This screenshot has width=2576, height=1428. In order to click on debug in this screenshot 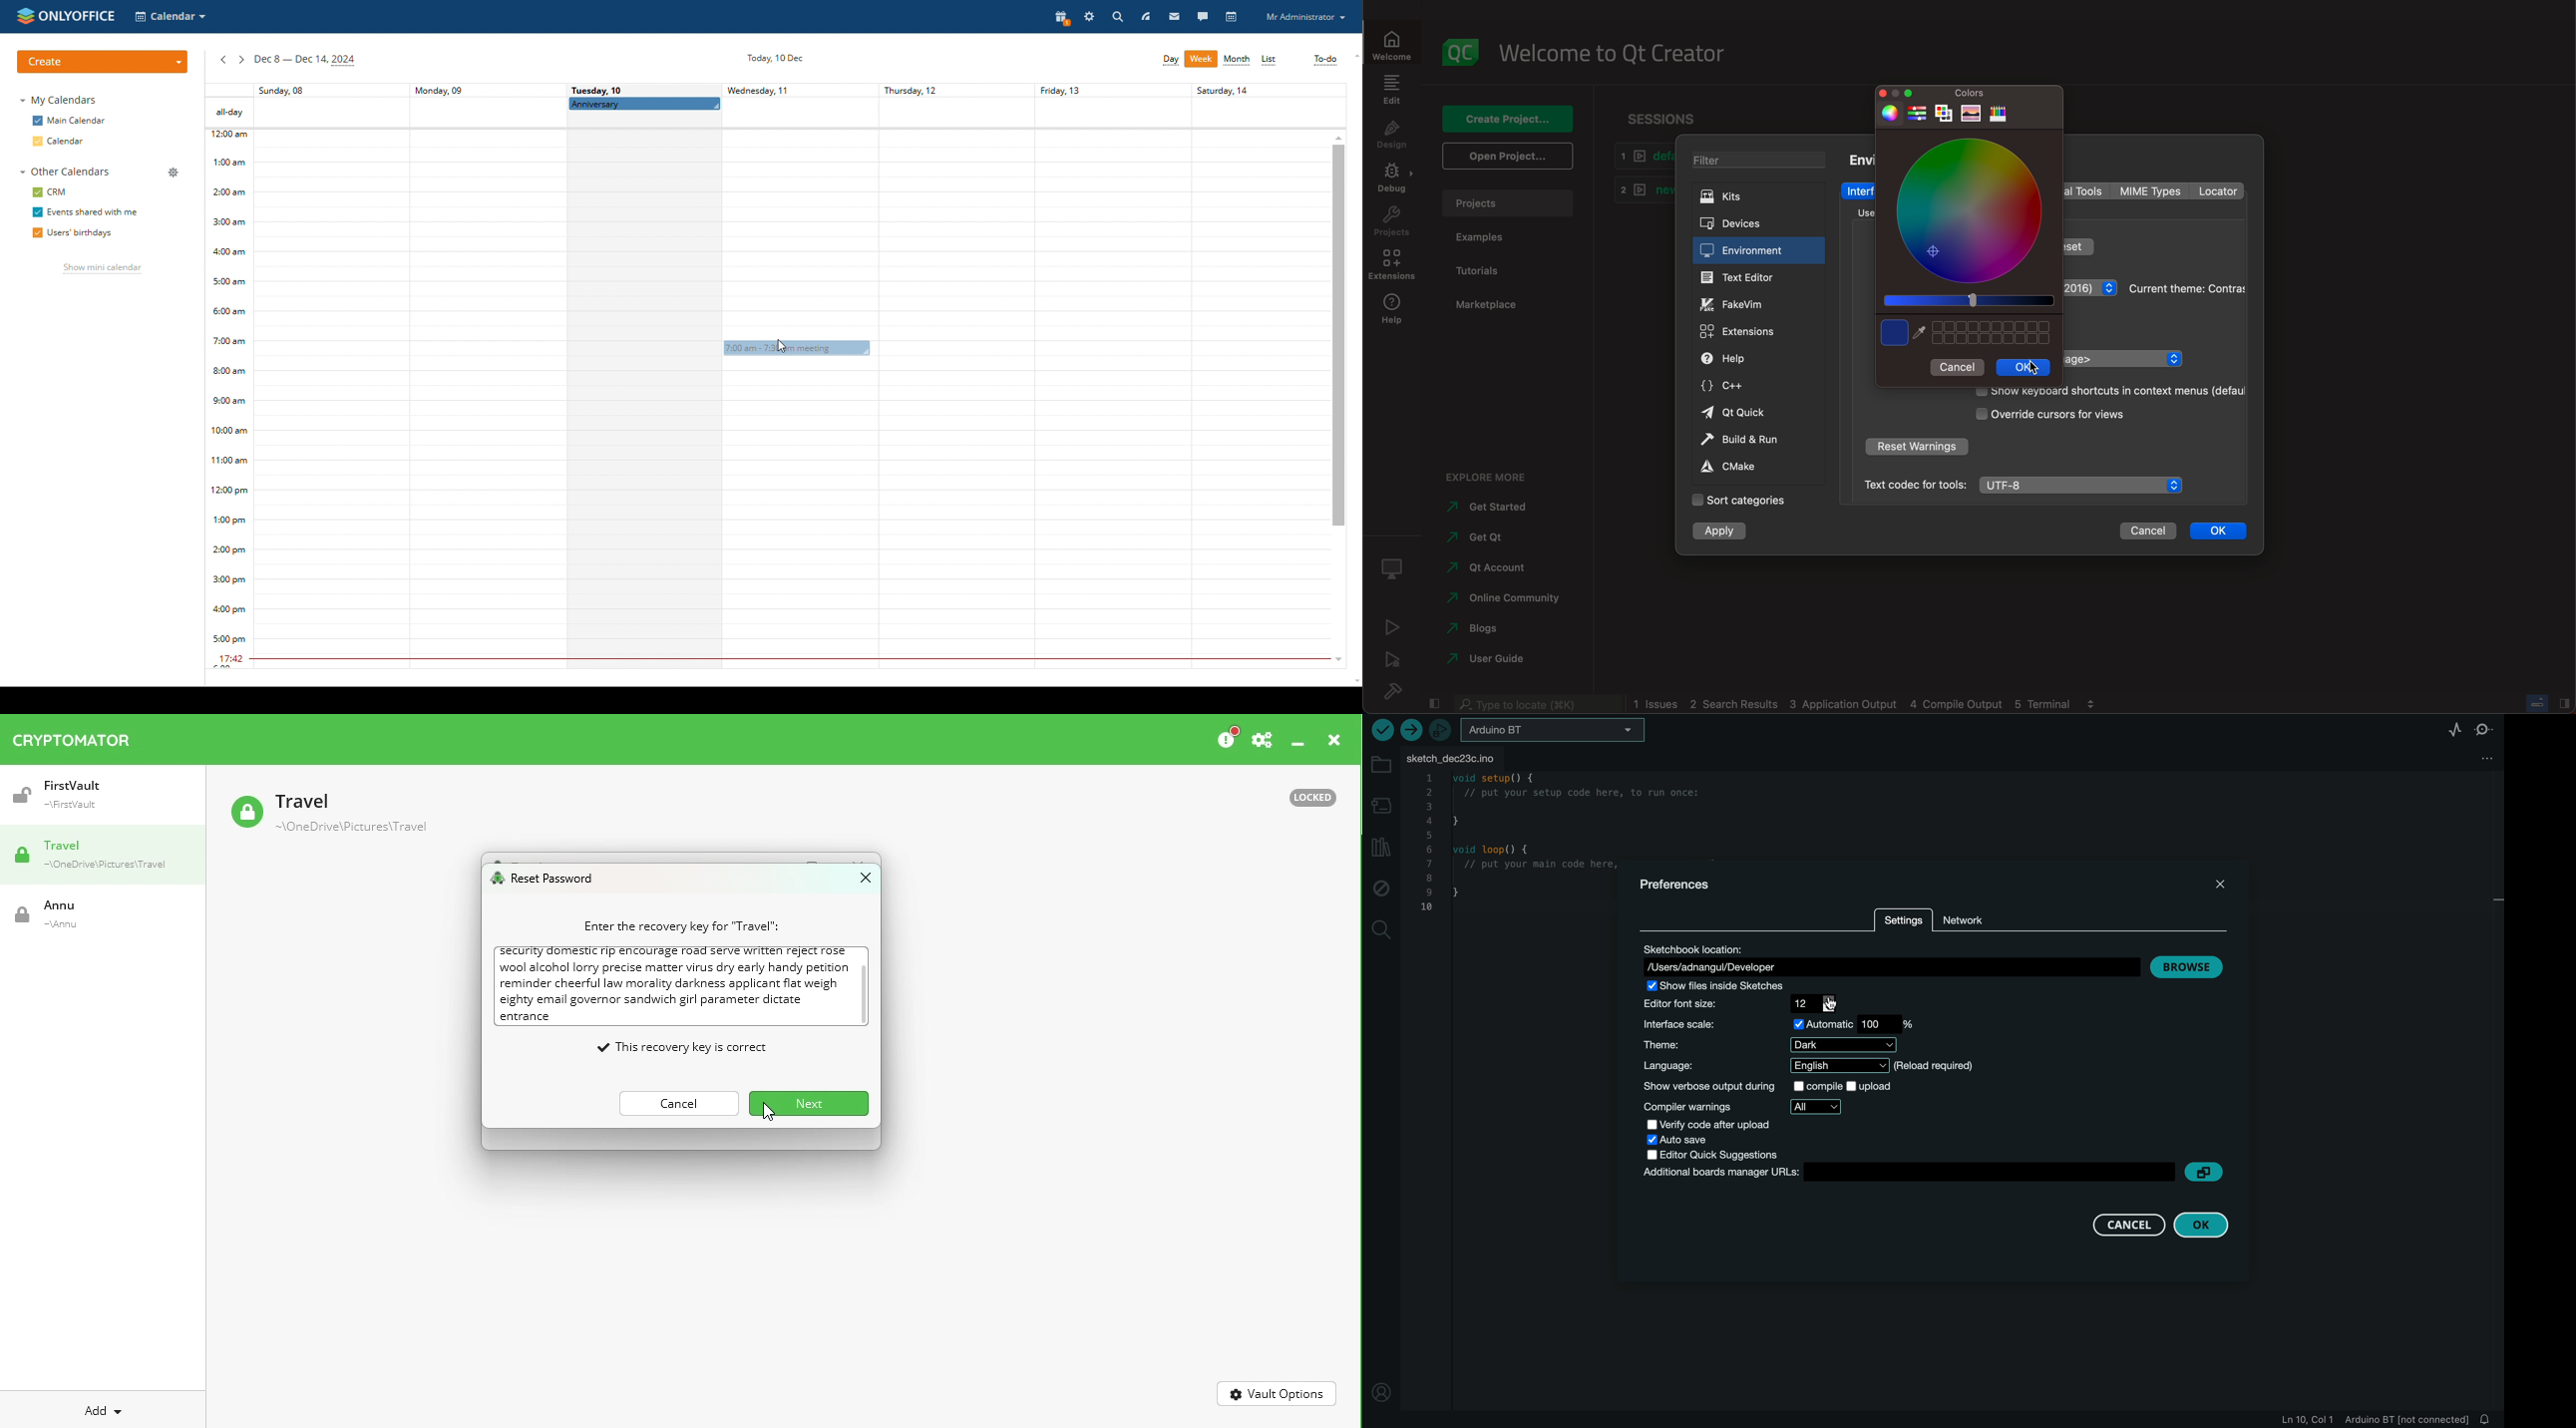, I will do `click(1381, 887)`.